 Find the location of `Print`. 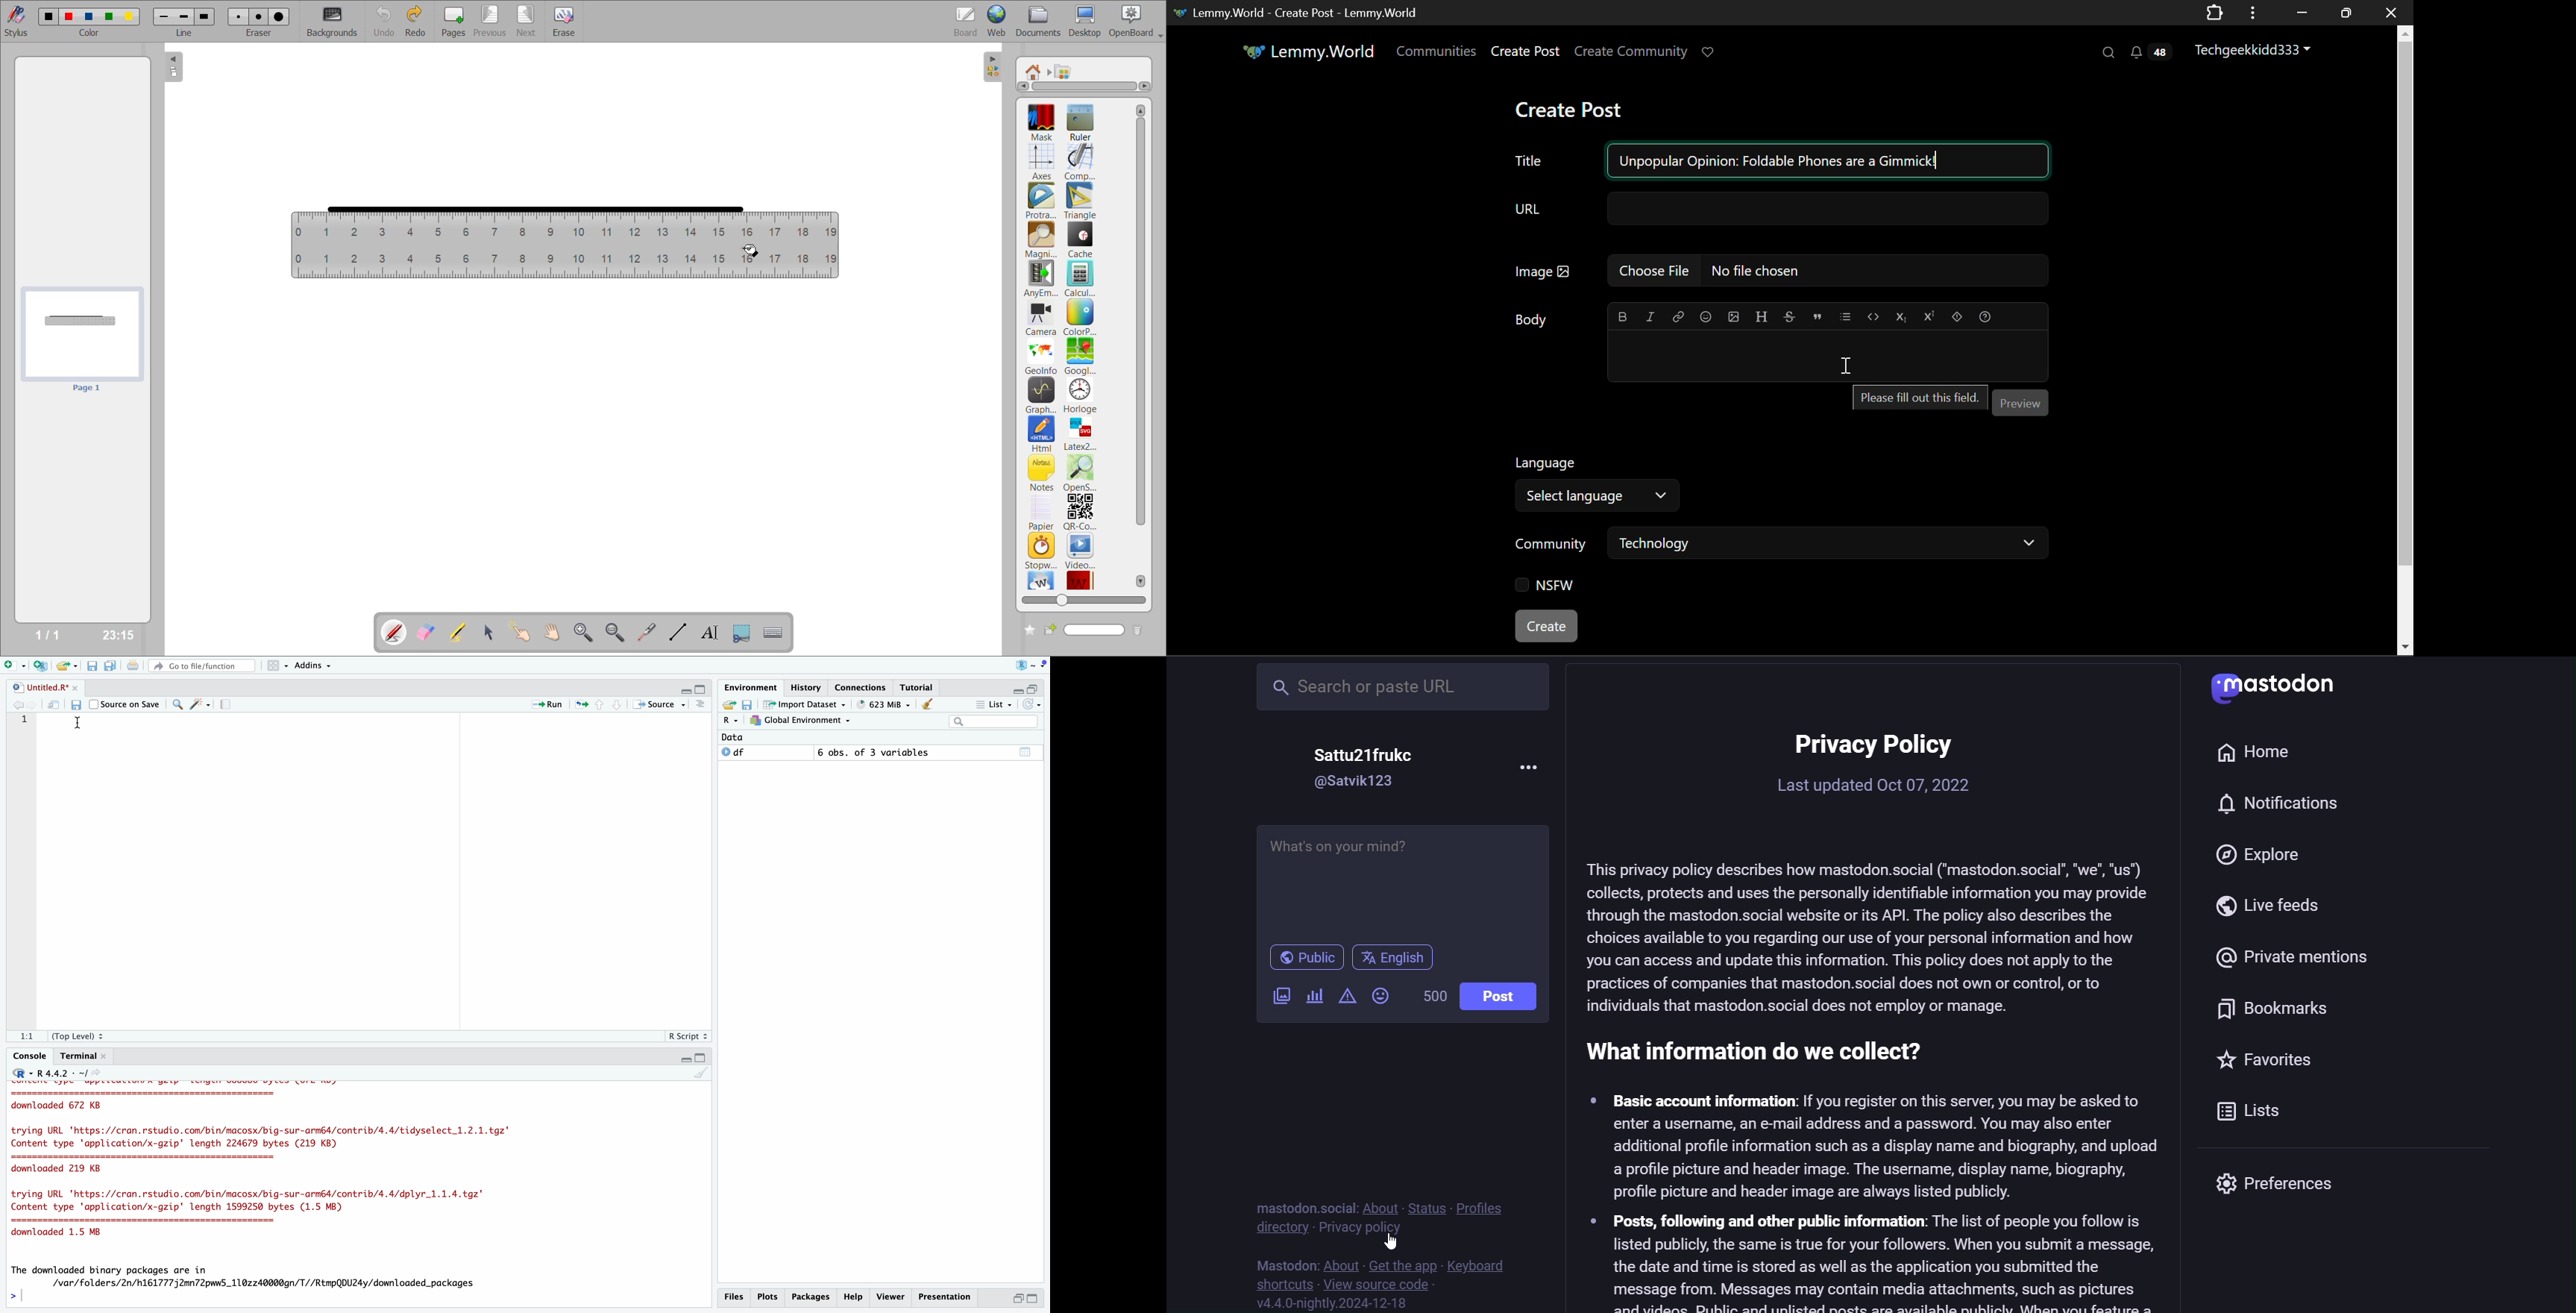

Print is located at coordinates (133, 665).